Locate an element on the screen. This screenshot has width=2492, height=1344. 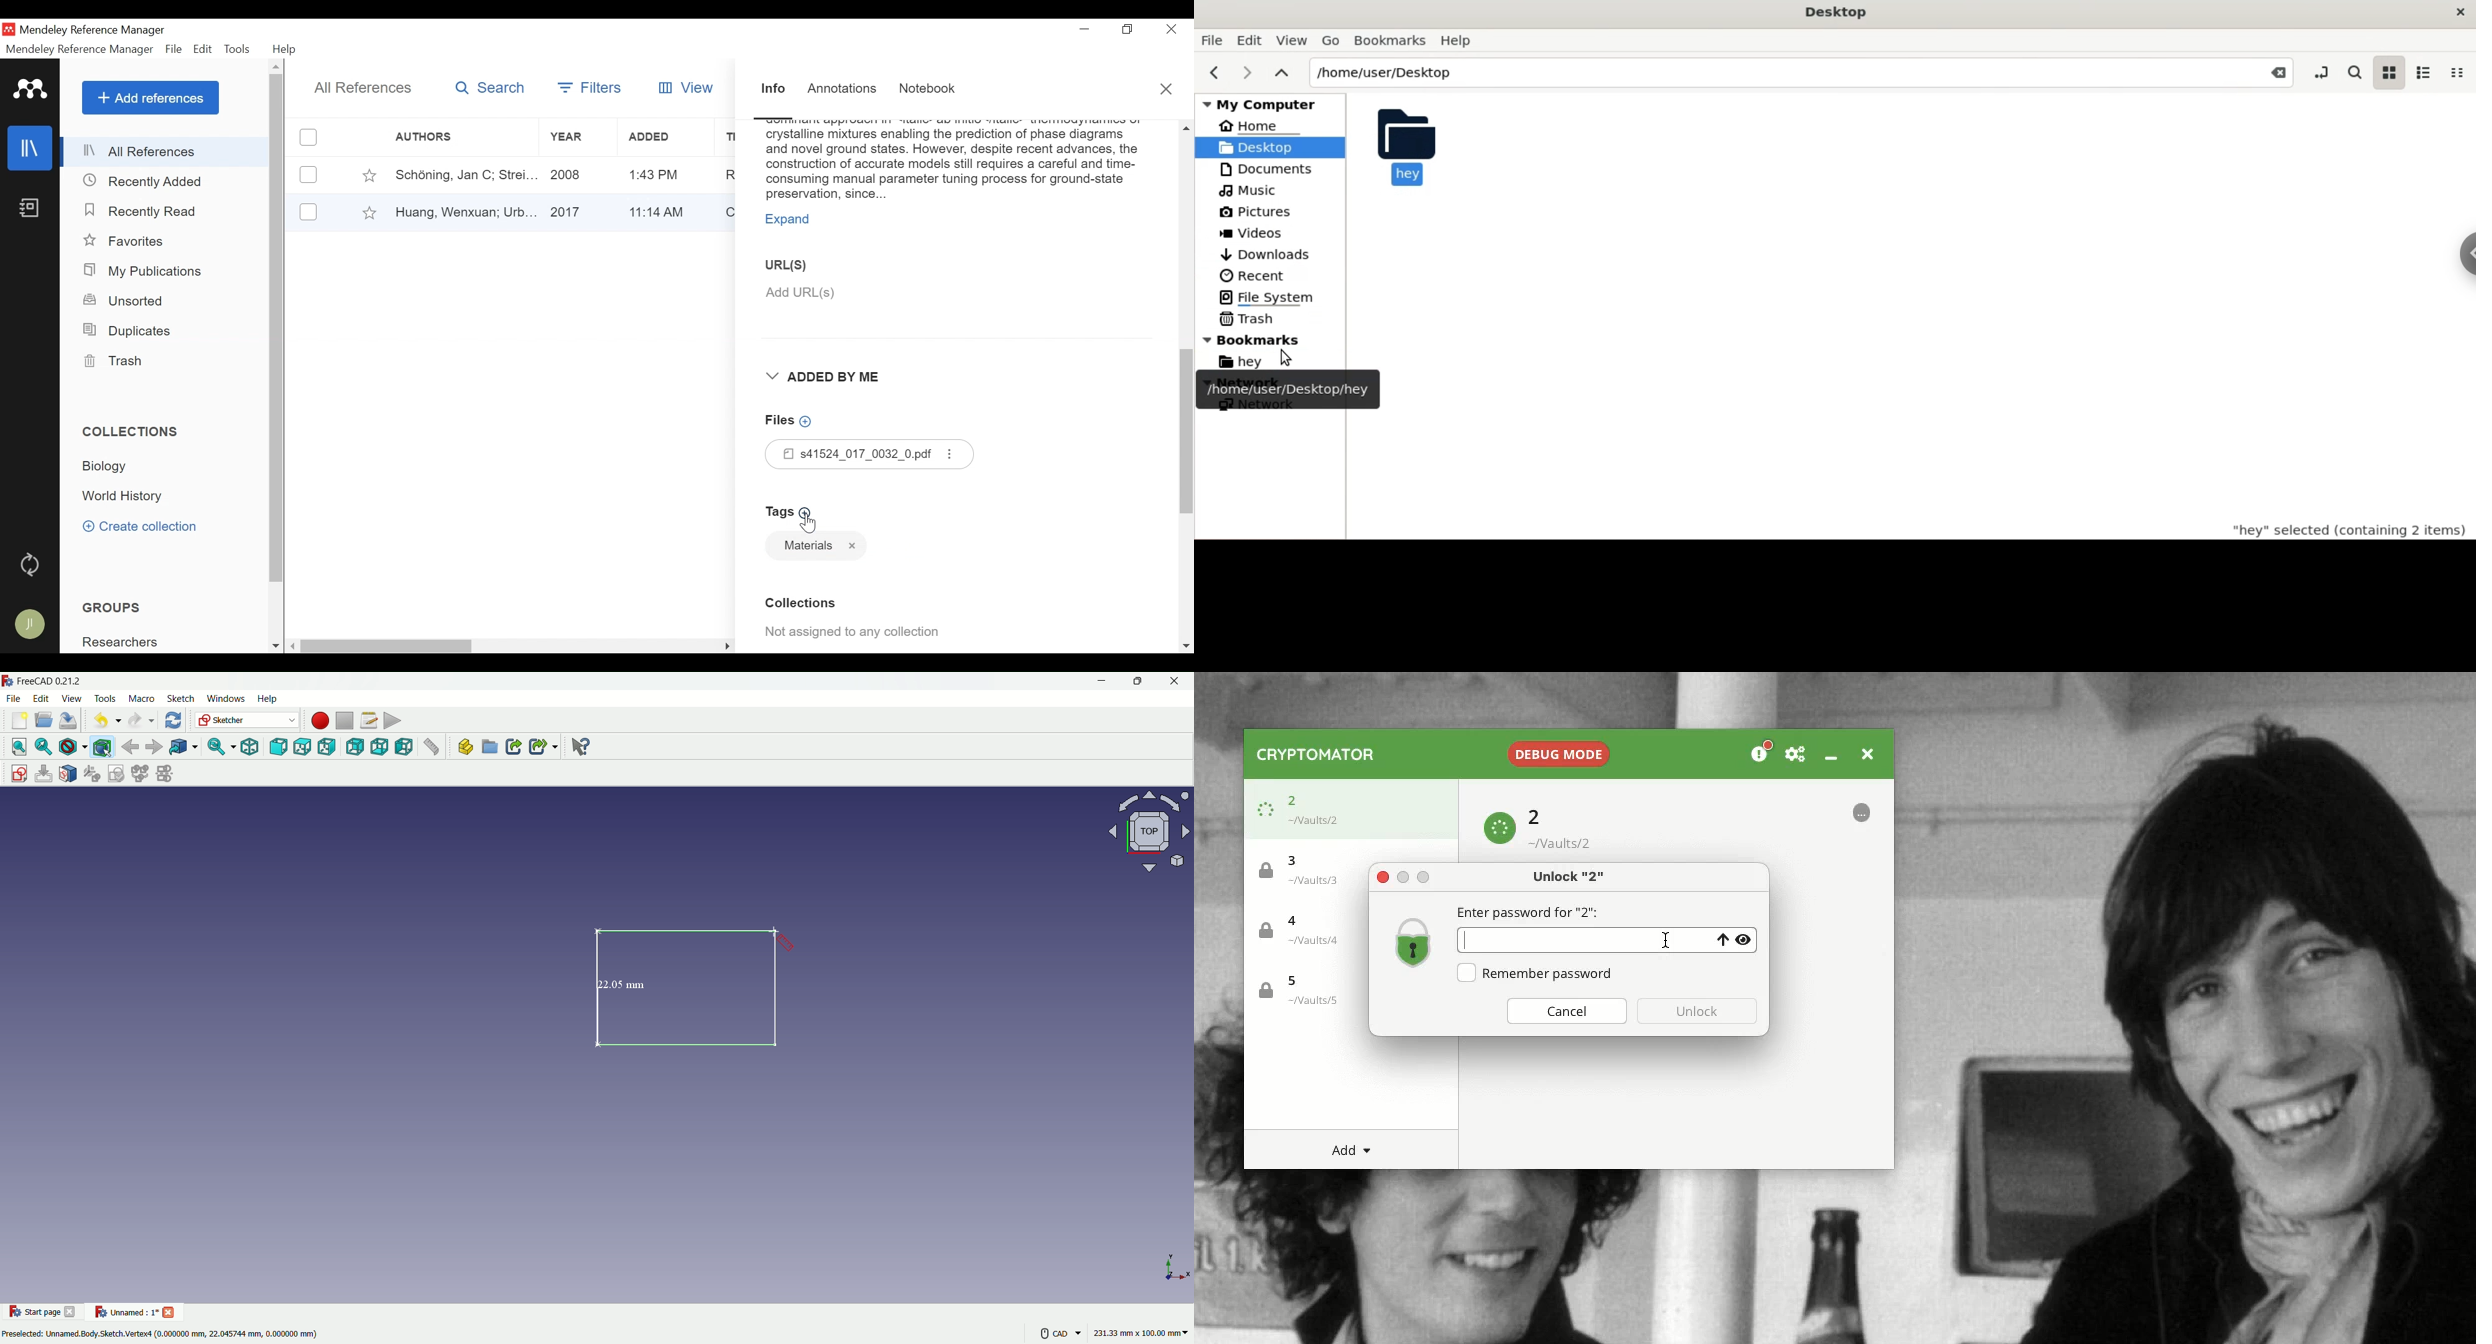
Scroll down is located at coordinates (1187, 647).